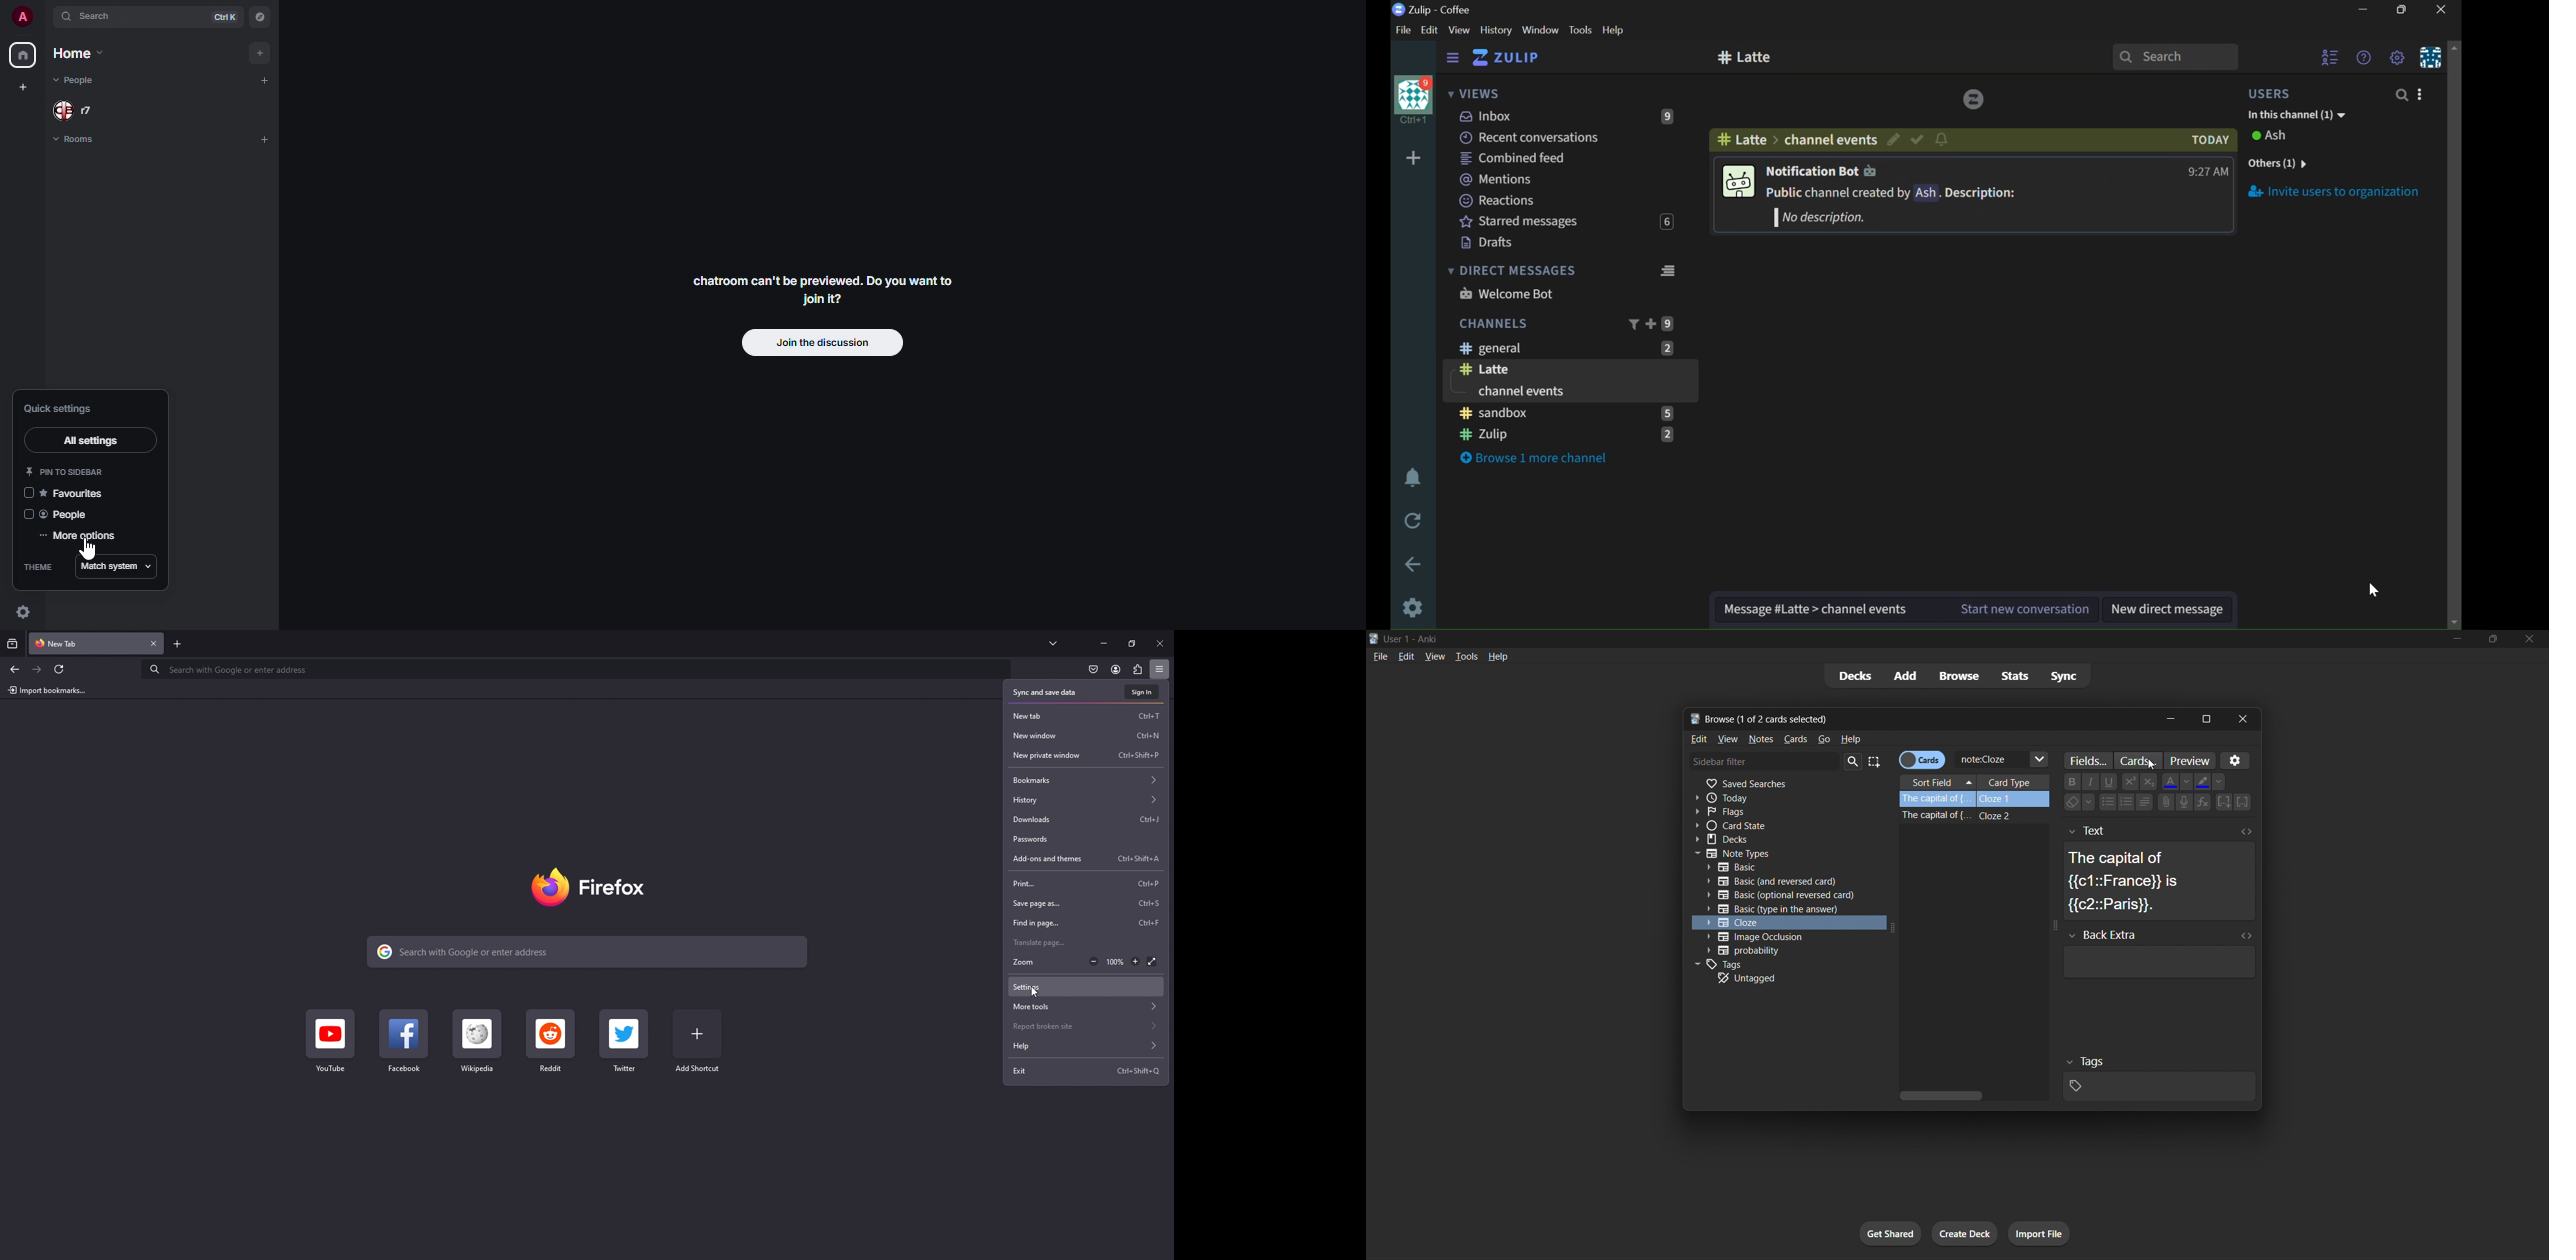 This screenshot has height=1260, width=2576. Describe the element at coordinates (1613, 30) in the screenshot. I see `HELP` at that location.